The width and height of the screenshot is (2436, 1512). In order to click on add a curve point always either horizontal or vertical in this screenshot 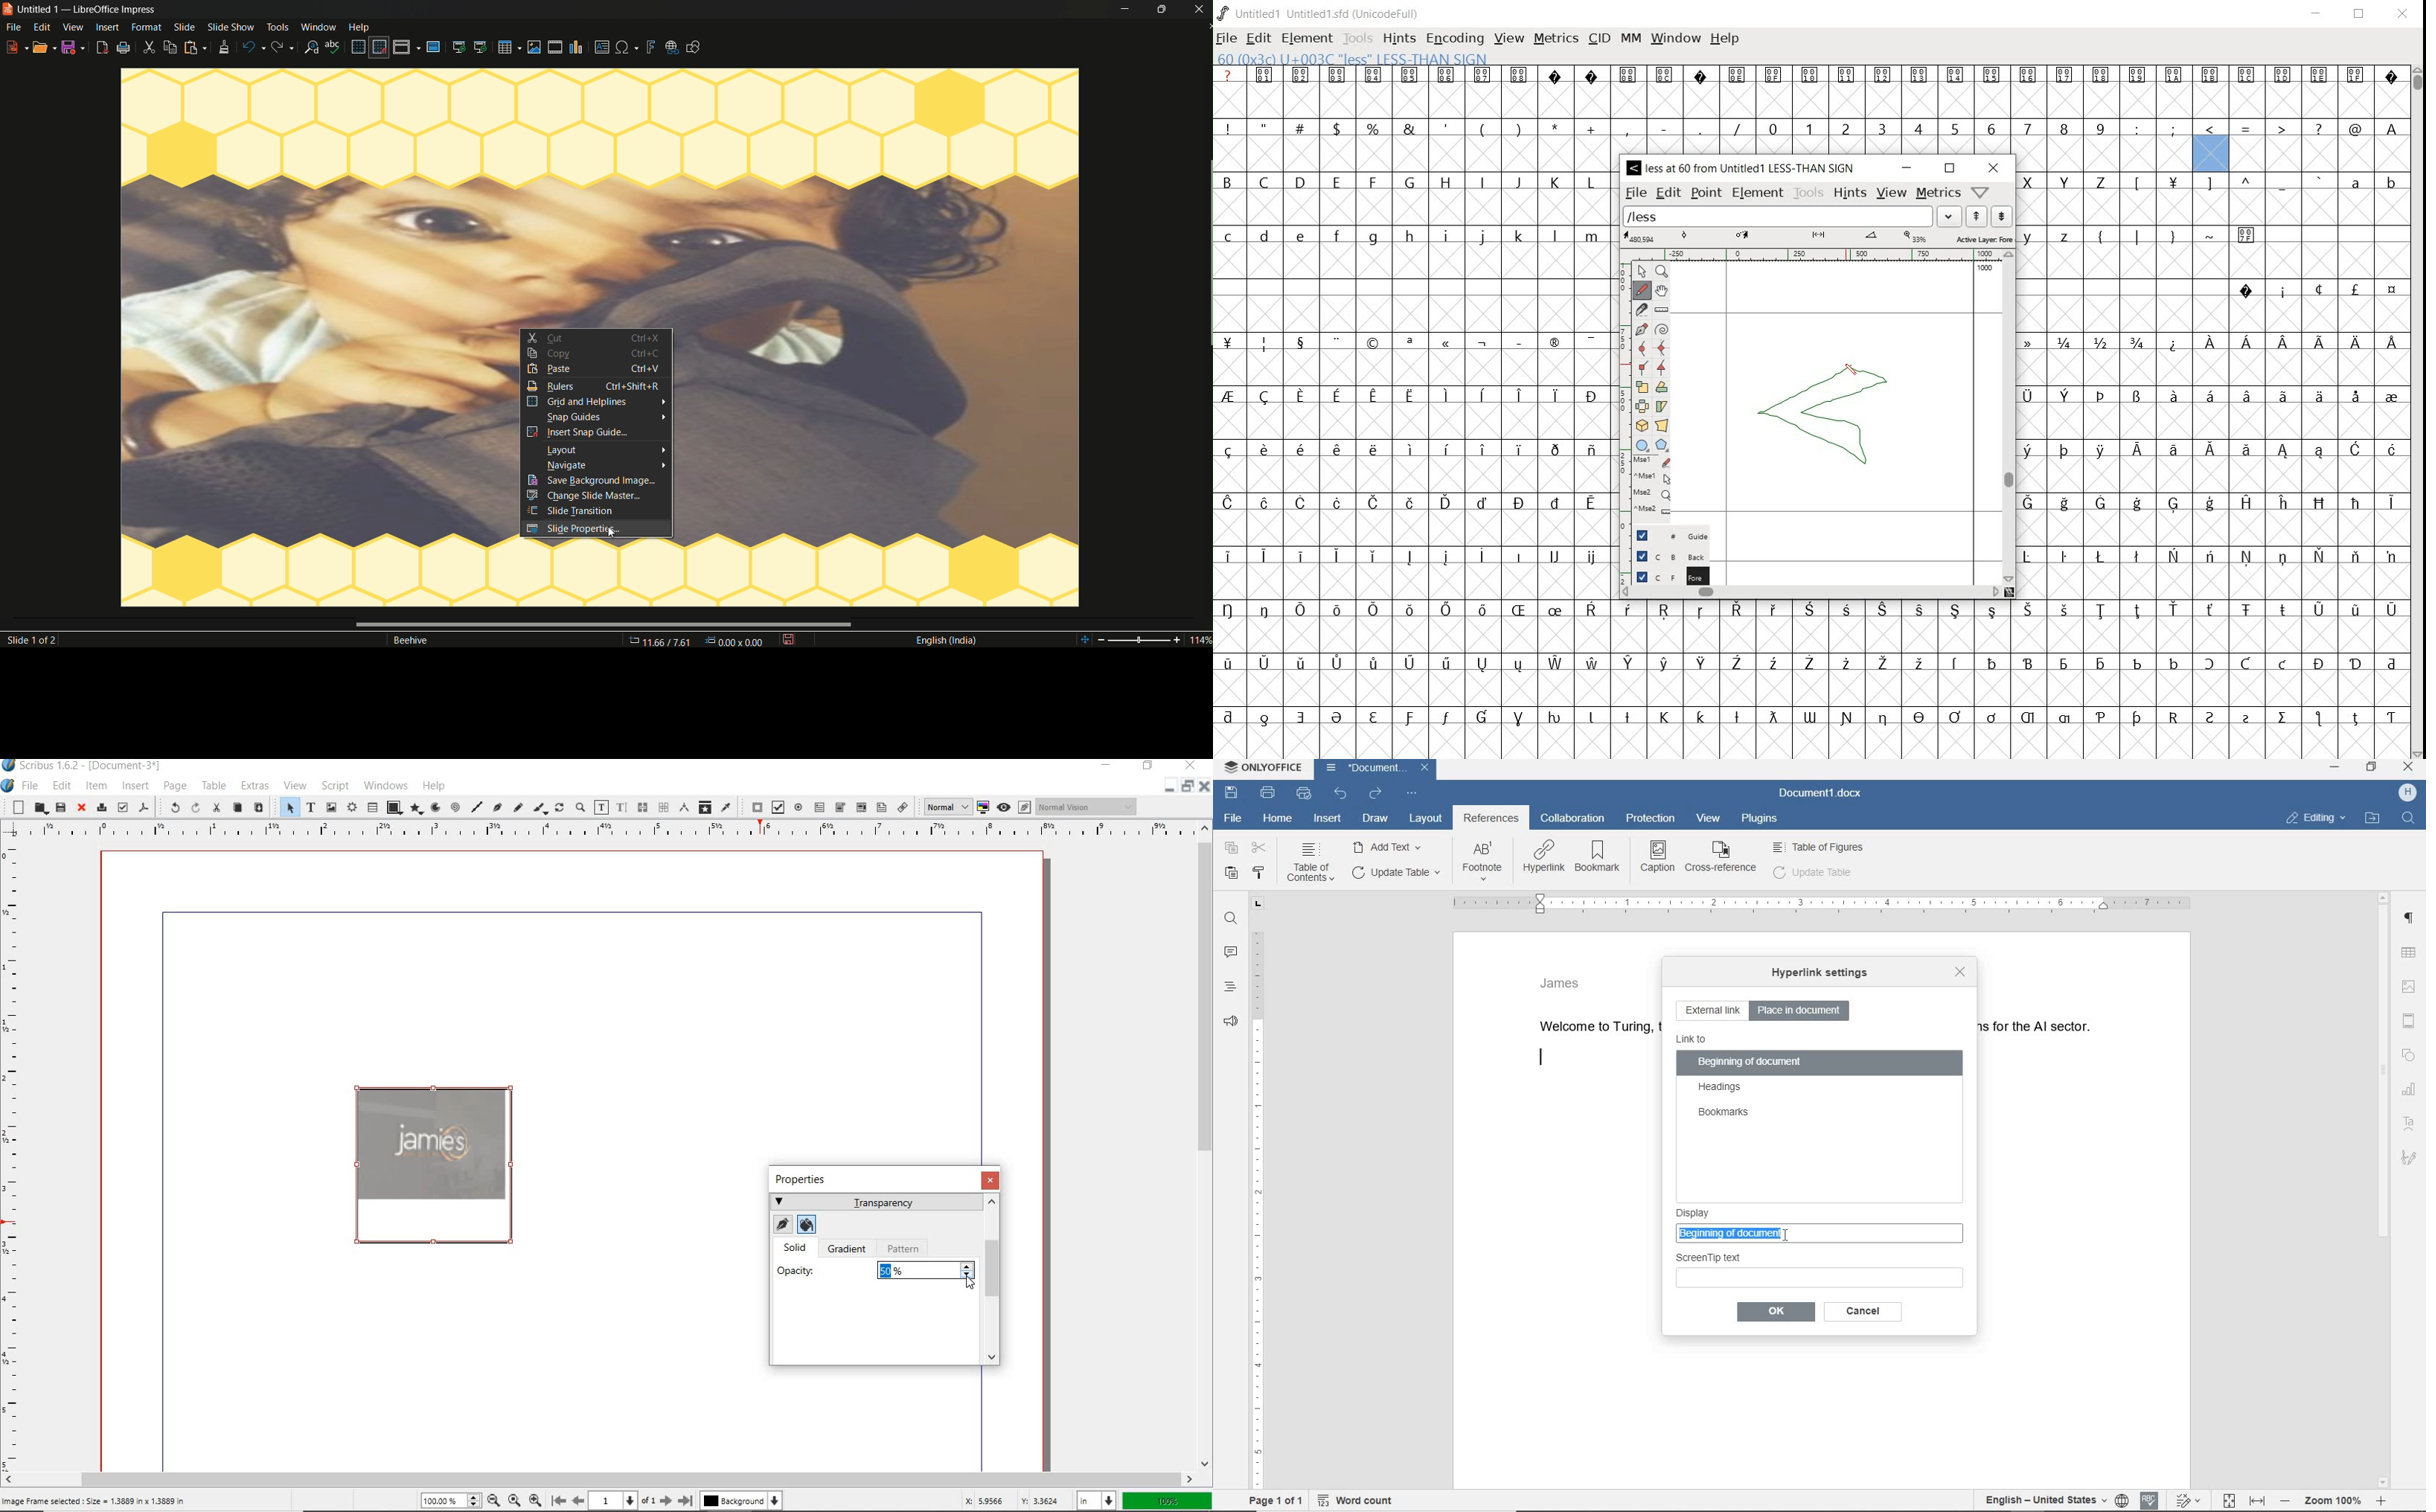, I will do `click(1660, 347)`.